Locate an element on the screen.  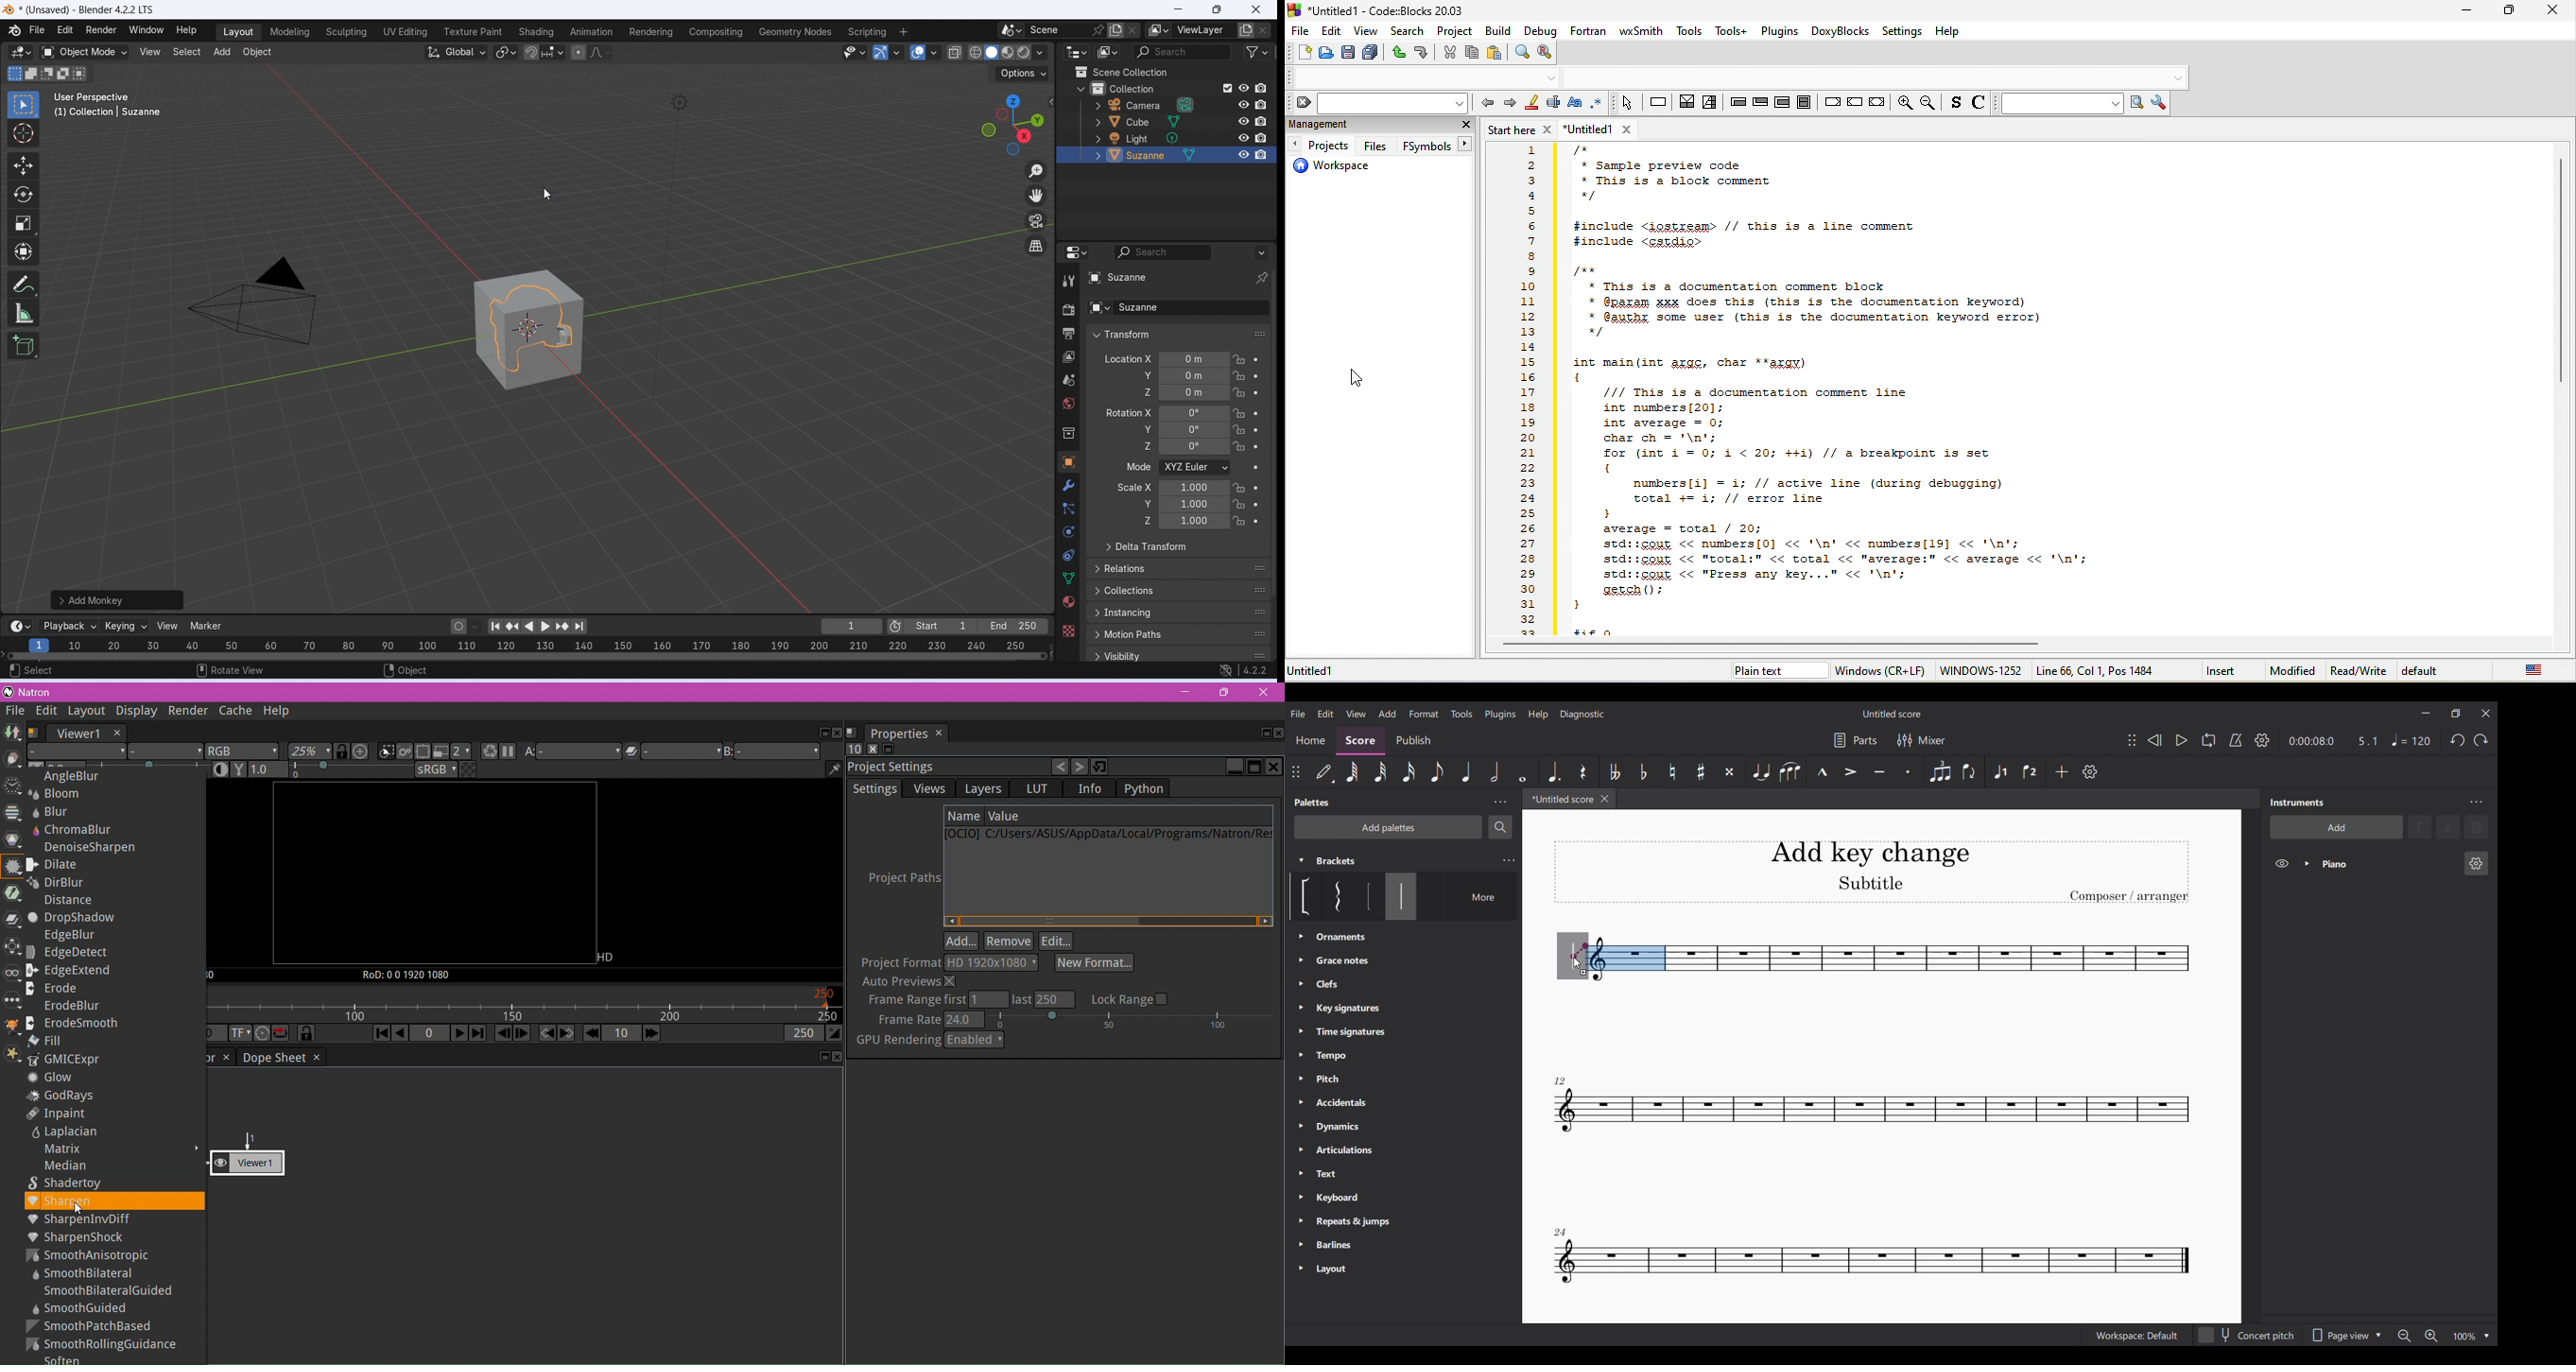
selectiblity and visibility is located at coordinates (855, 52).